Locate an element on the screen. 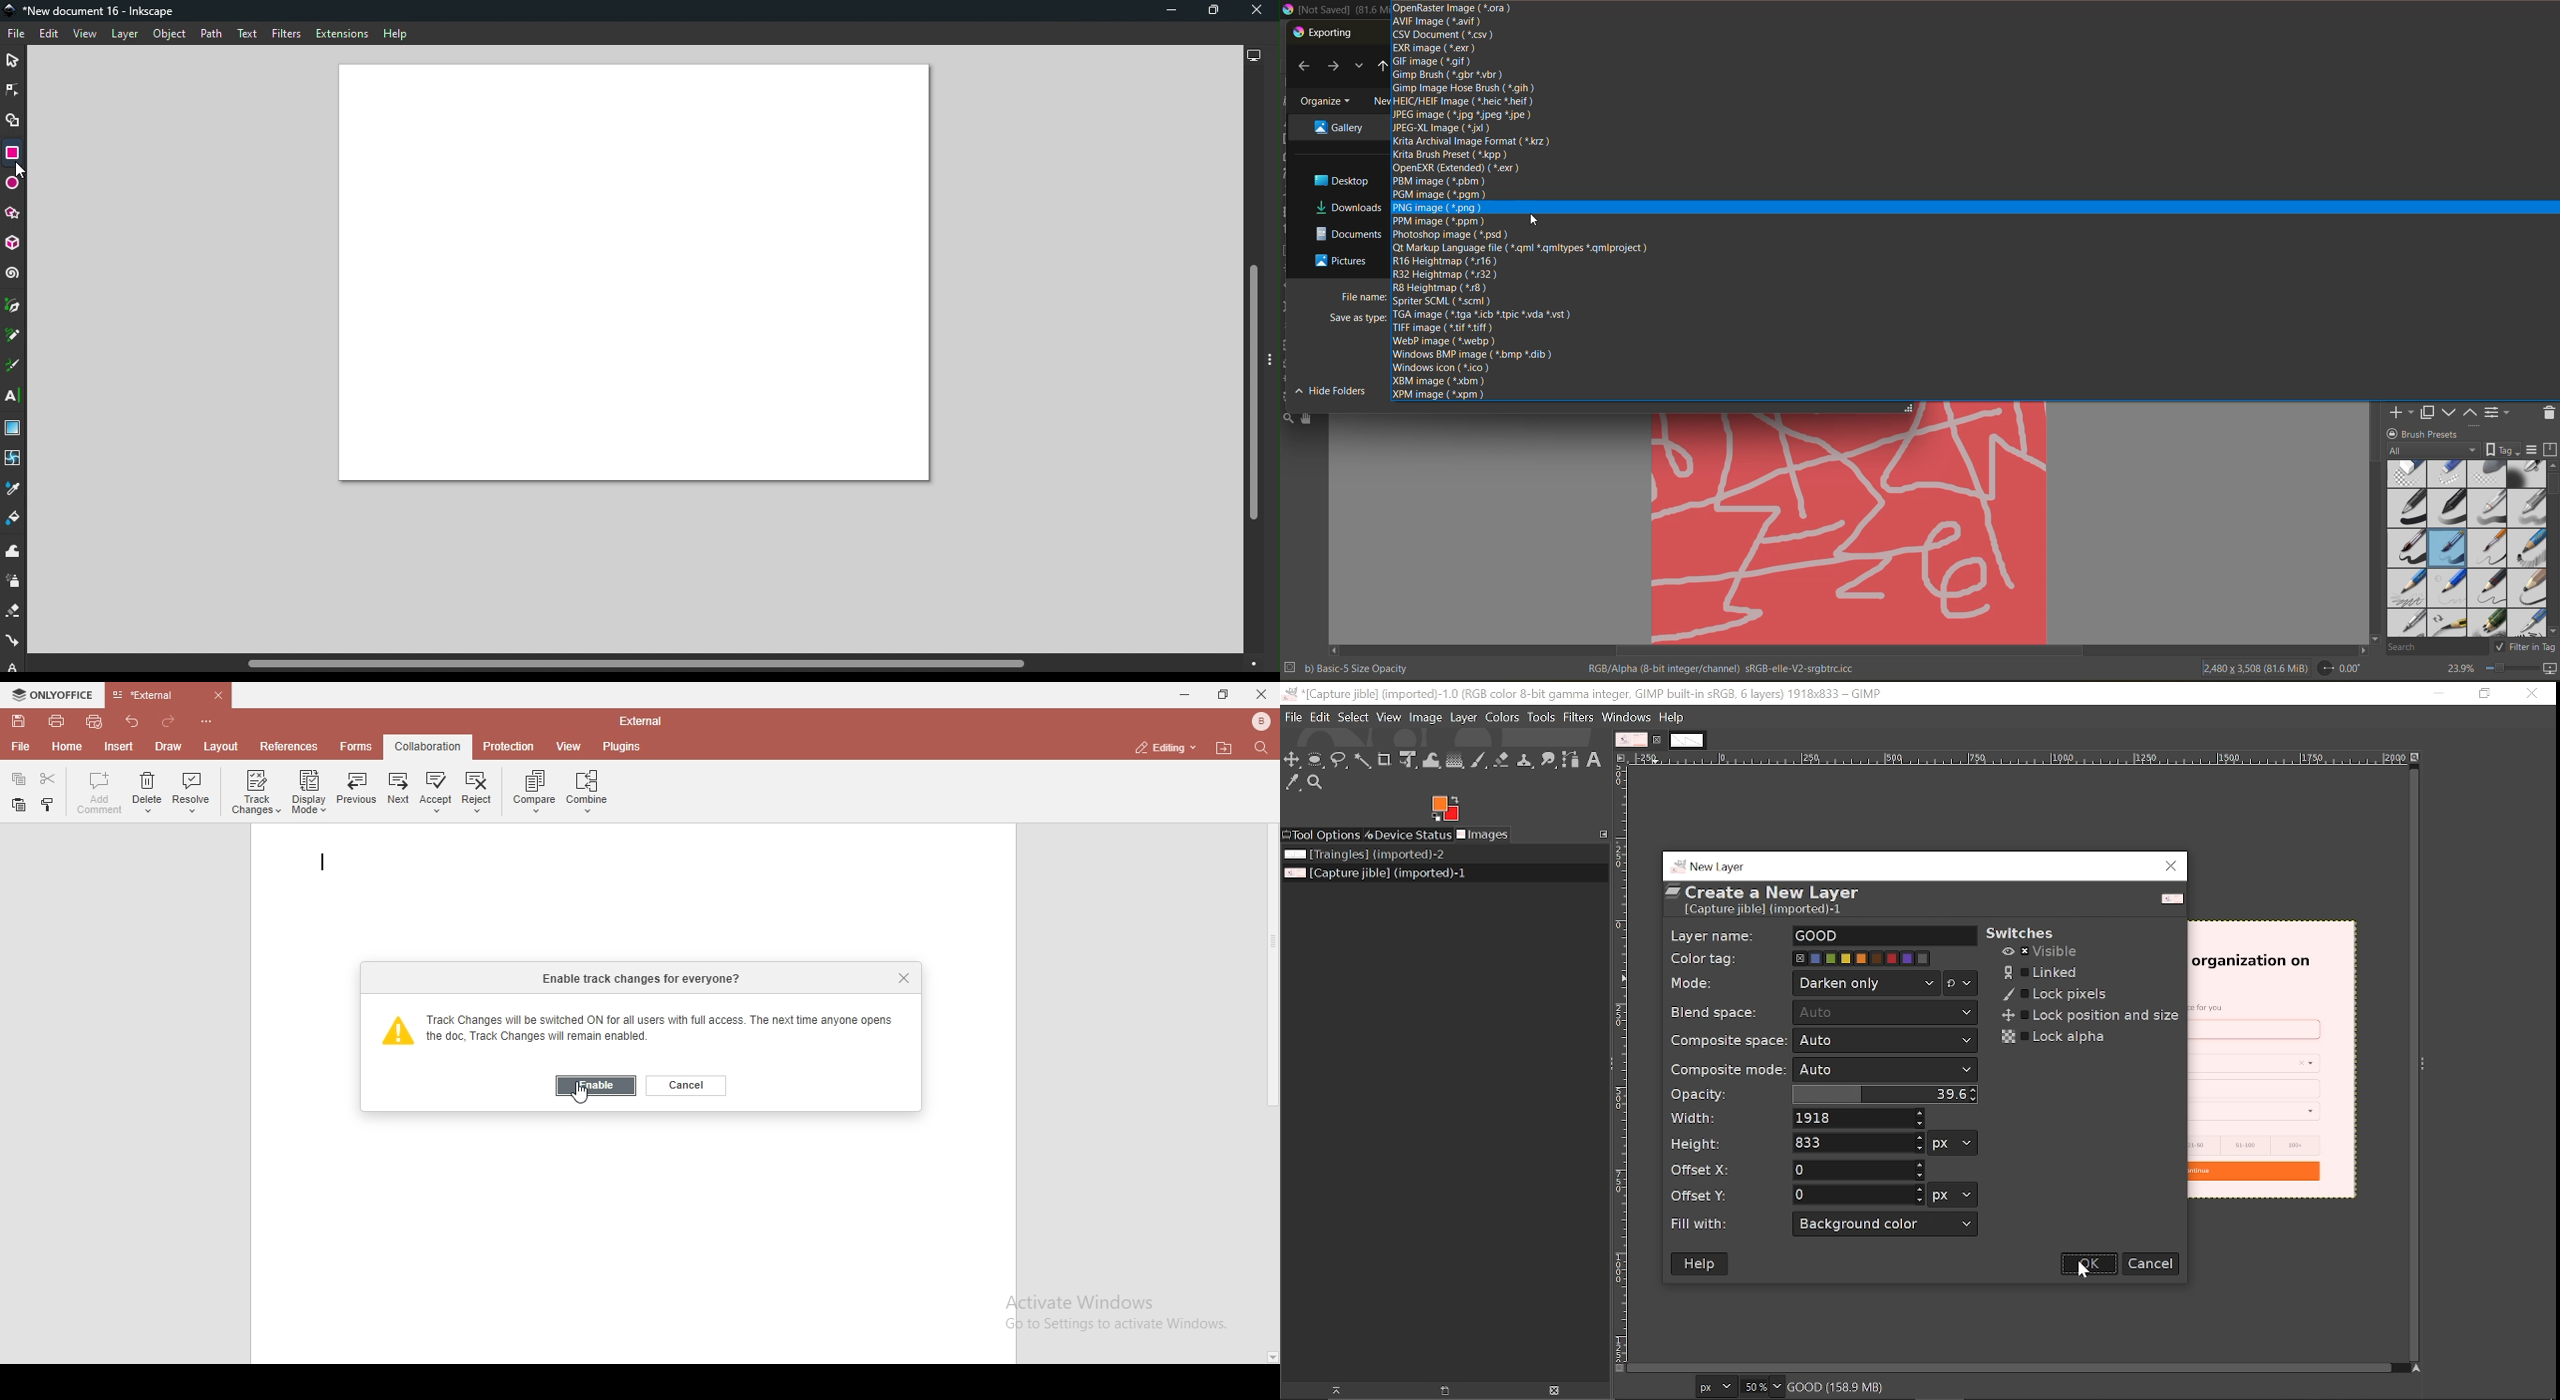  flip angle is located at coordinates (2339, 669).